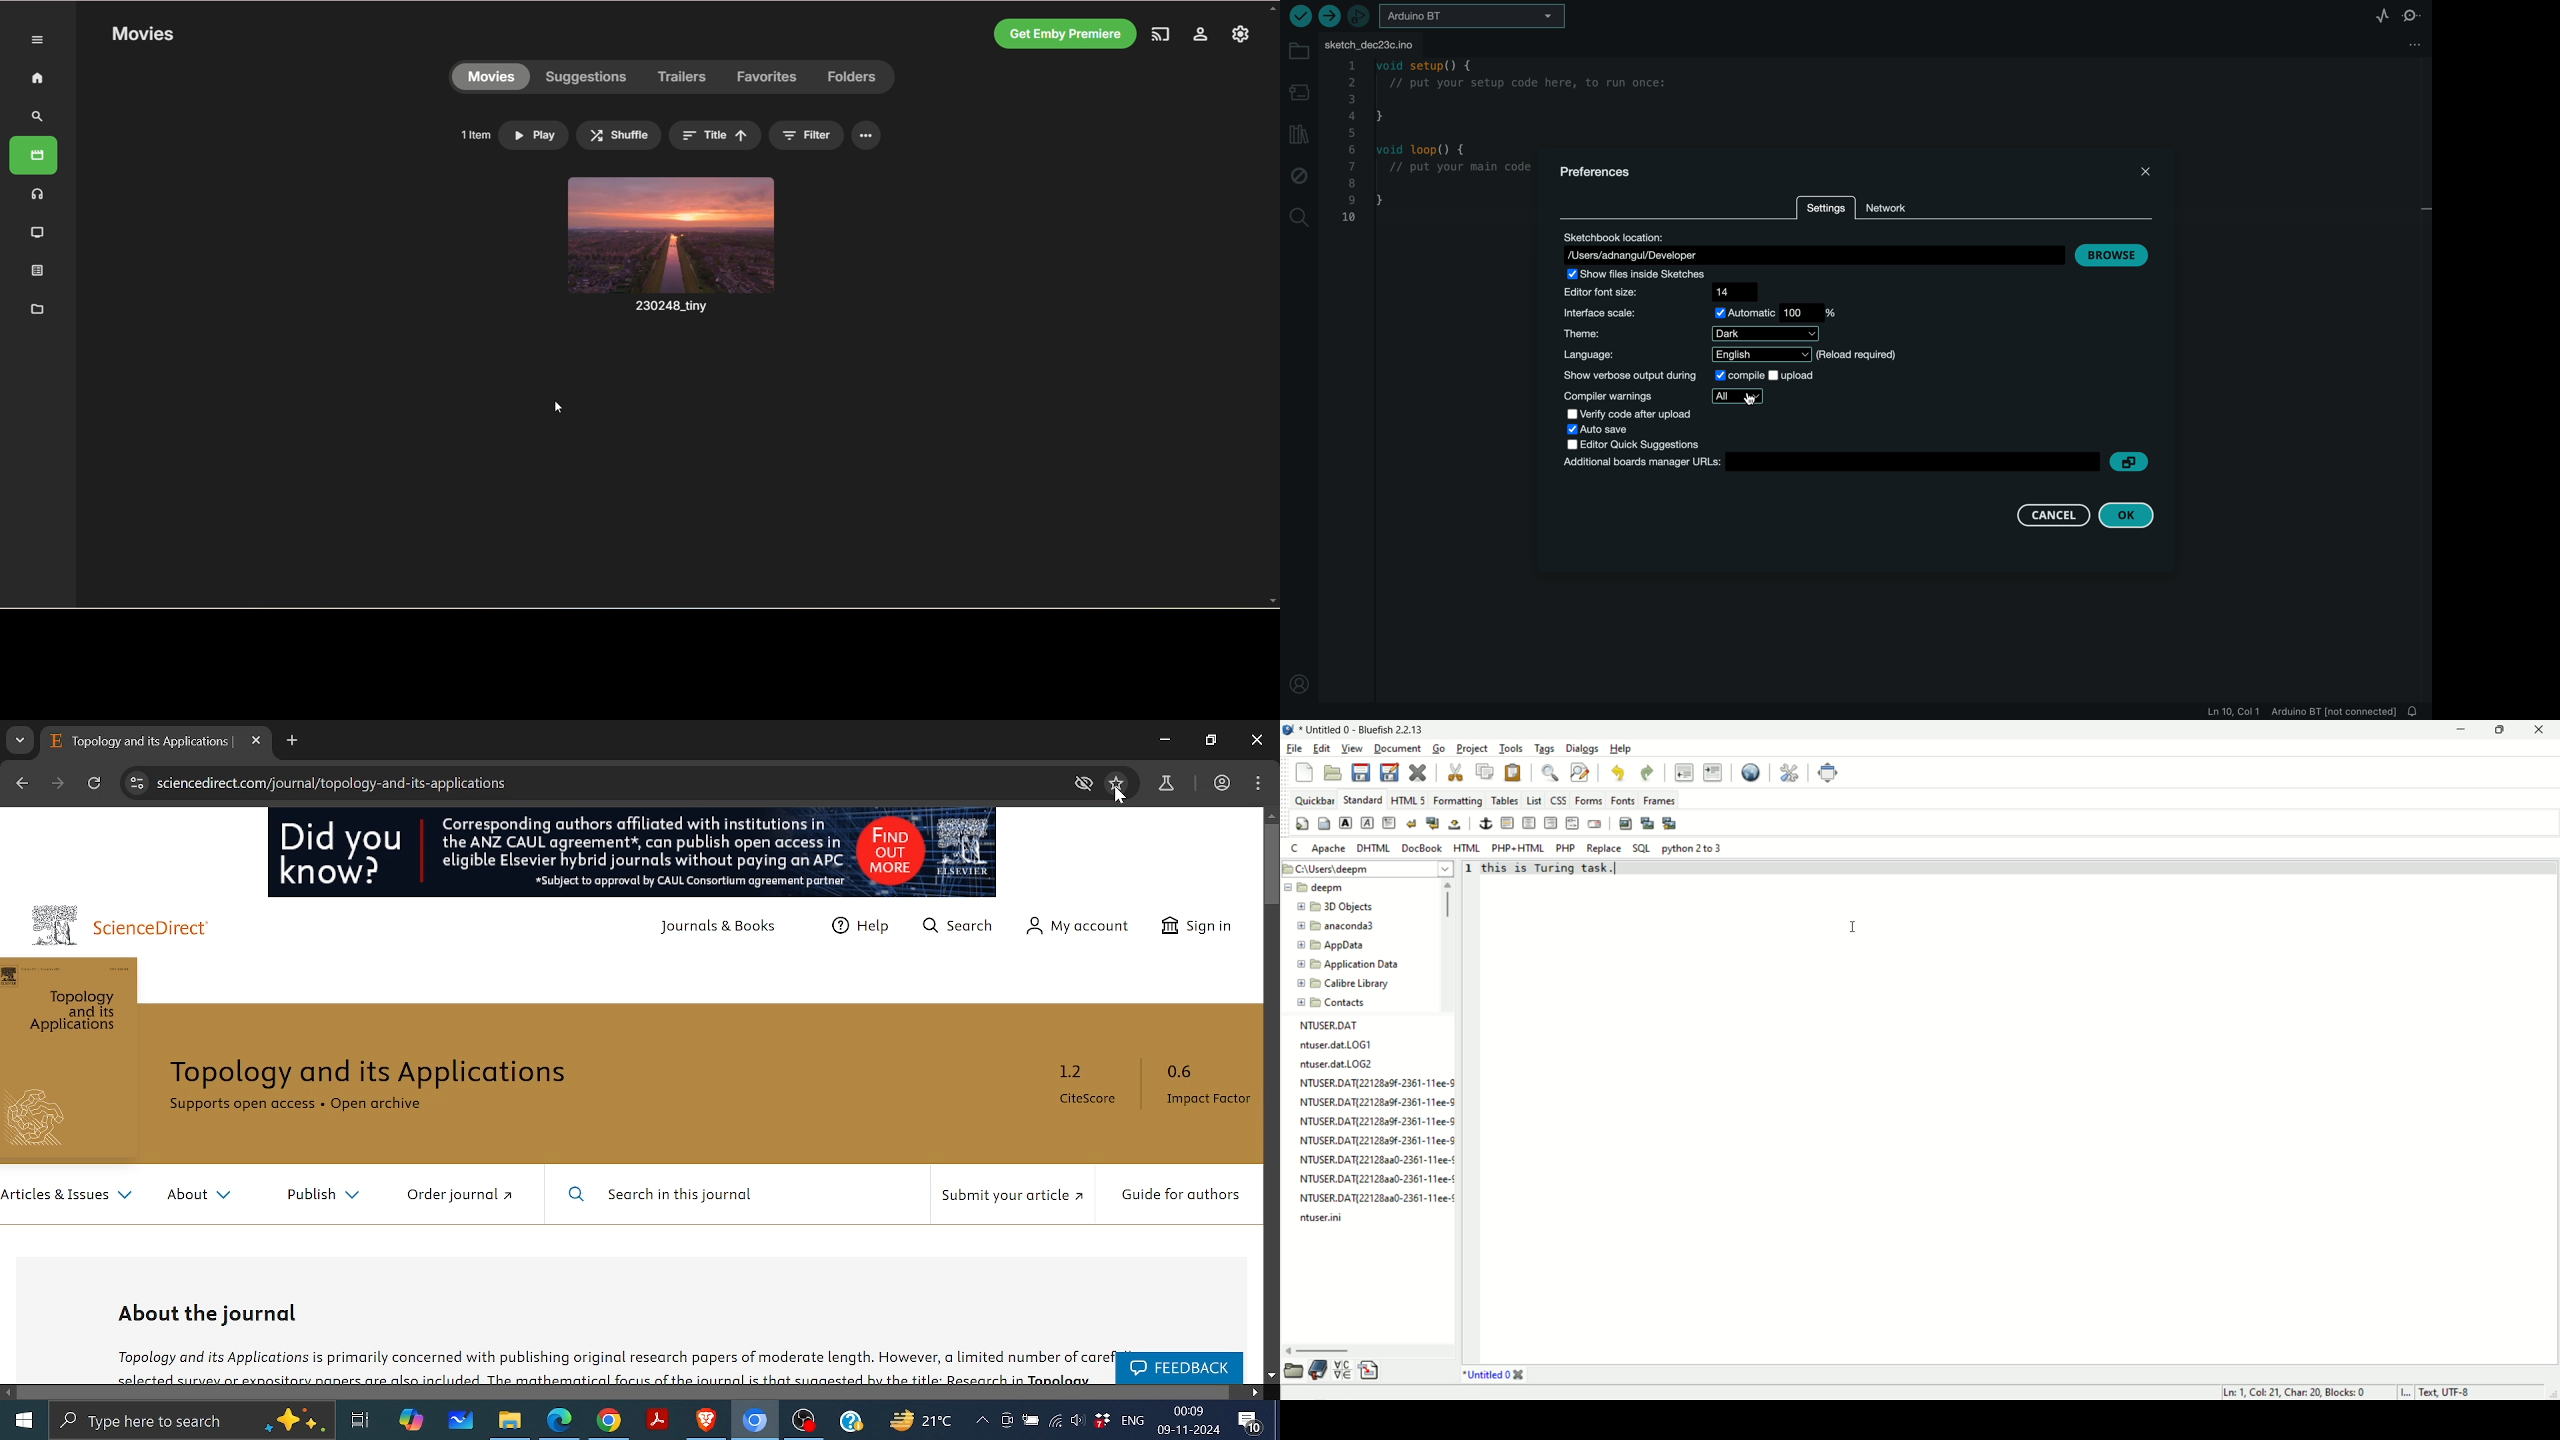  What do you see at coordinates (1189, 1421) in the screenshot?
I see `00:09 09-11-2024` at bounding box center [1189, 1421].